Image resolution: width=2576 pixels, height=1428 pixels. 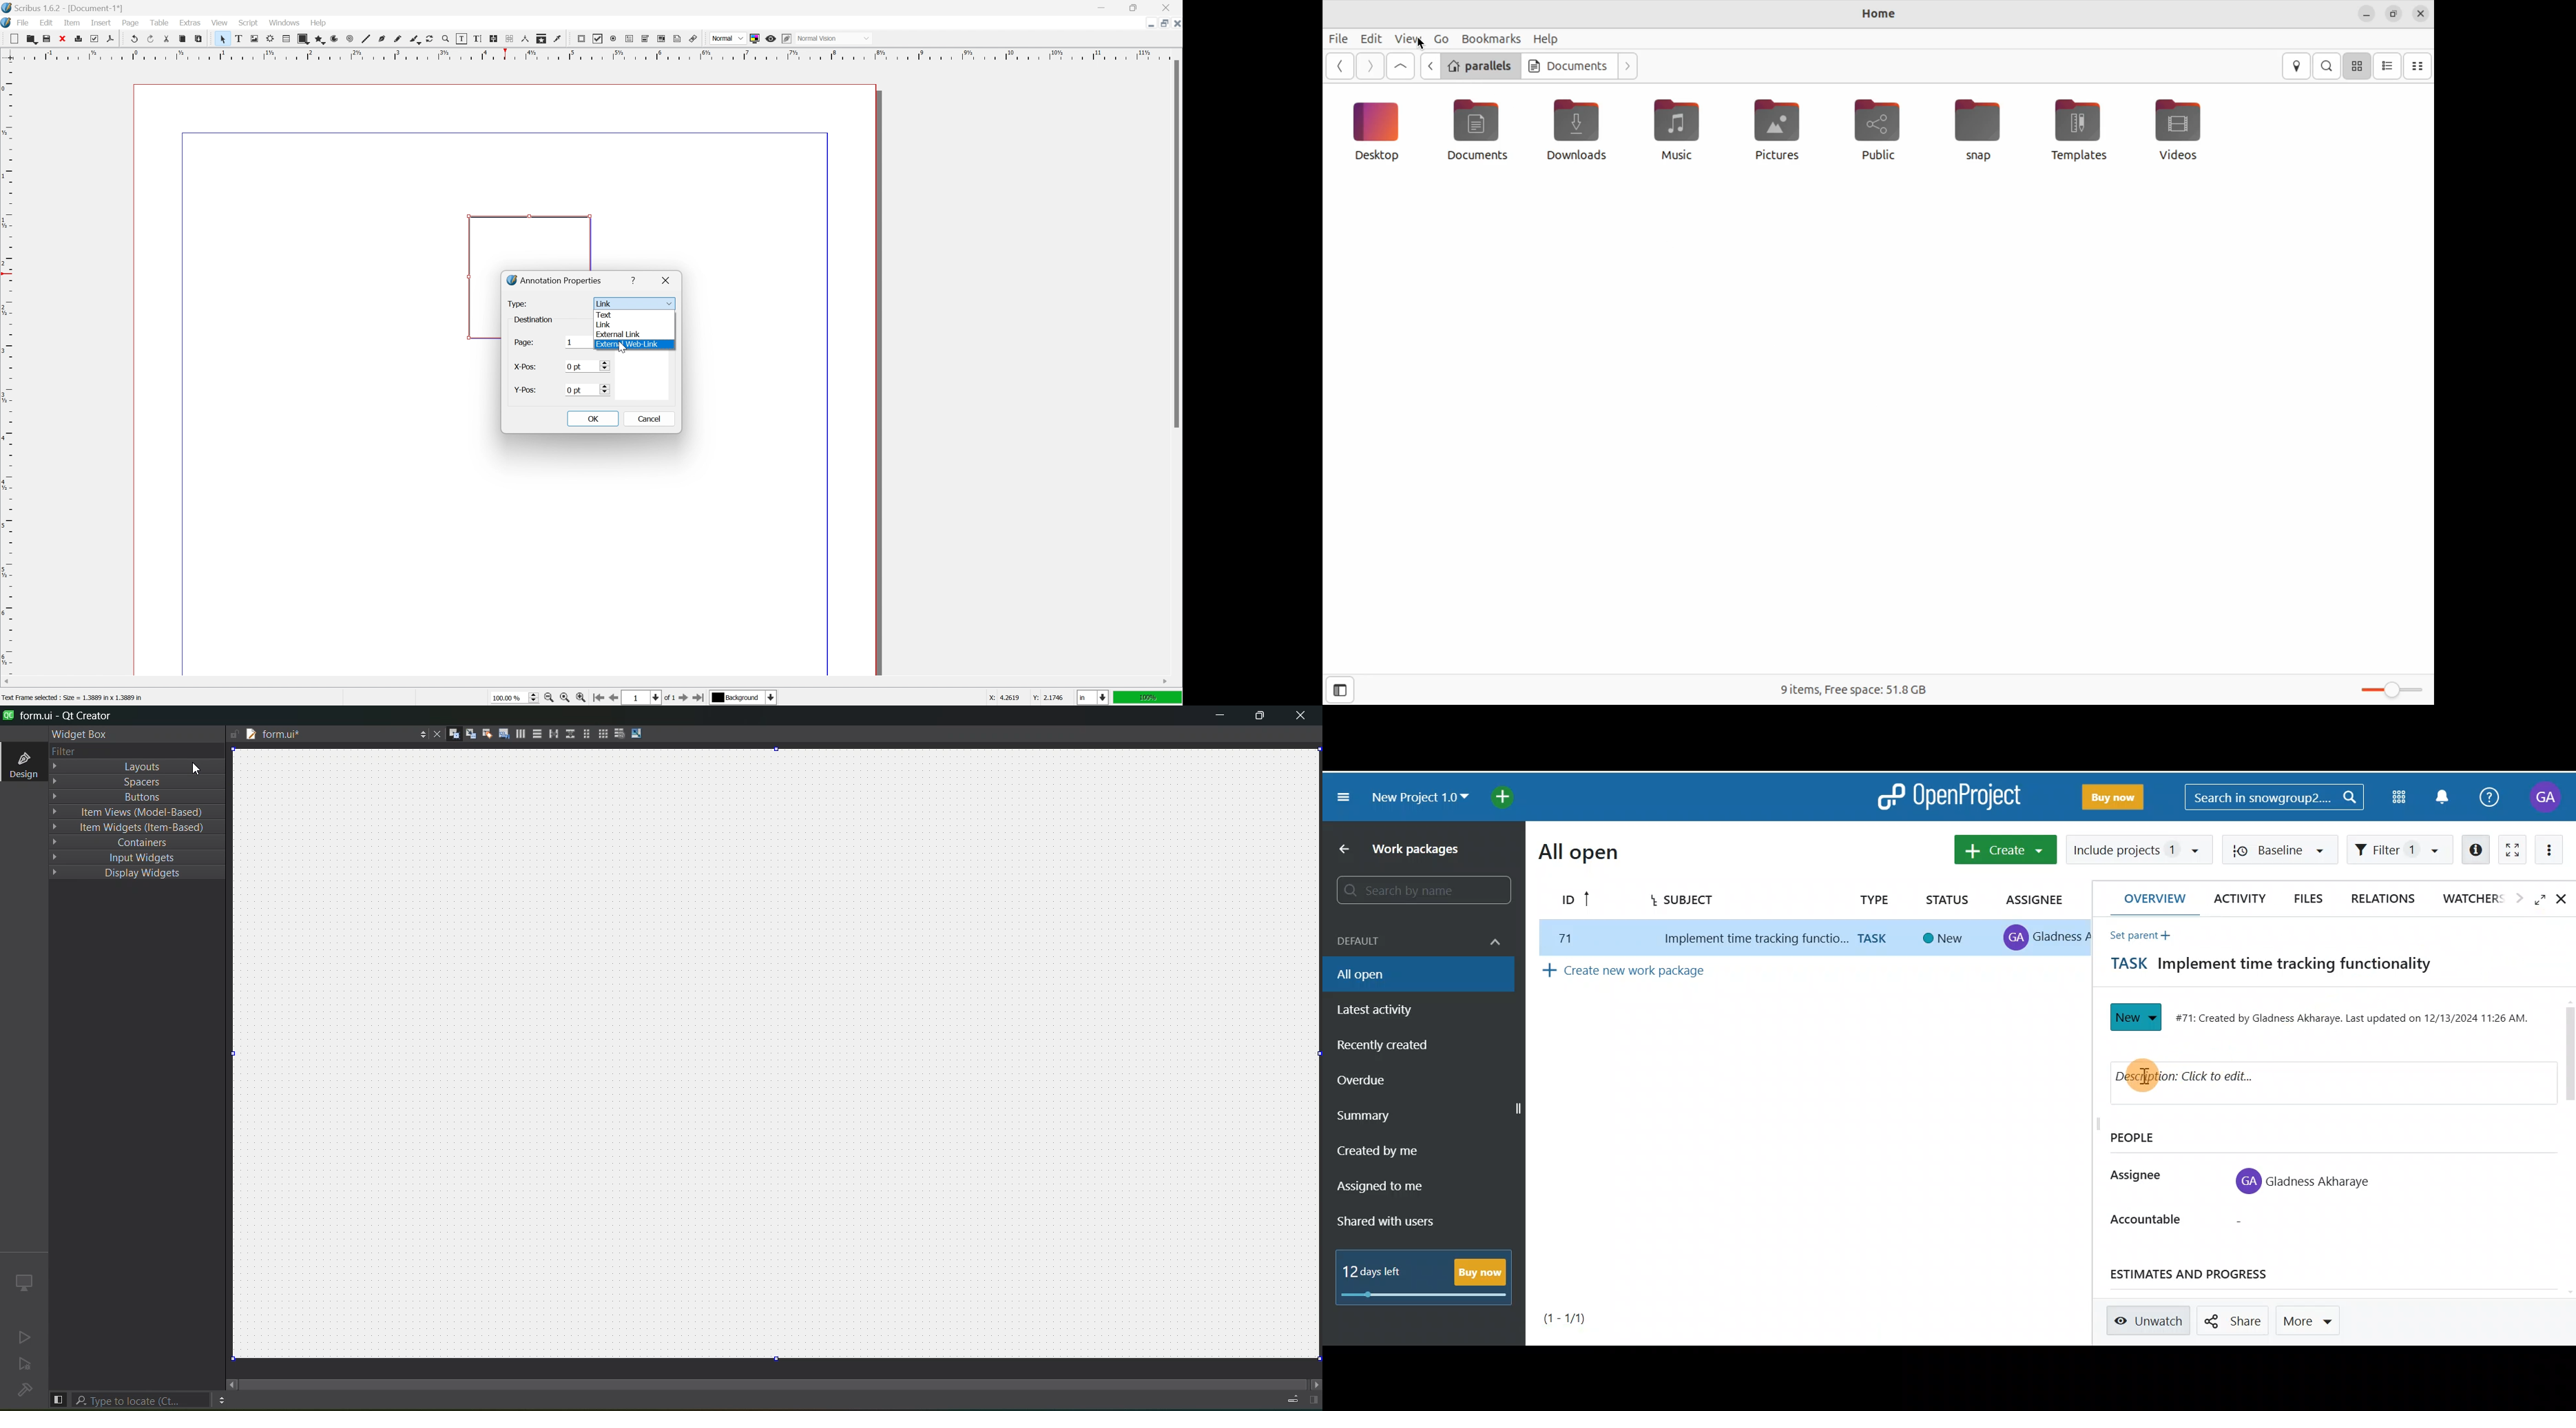 I want to click on widget box, so click(x=77, y=734).